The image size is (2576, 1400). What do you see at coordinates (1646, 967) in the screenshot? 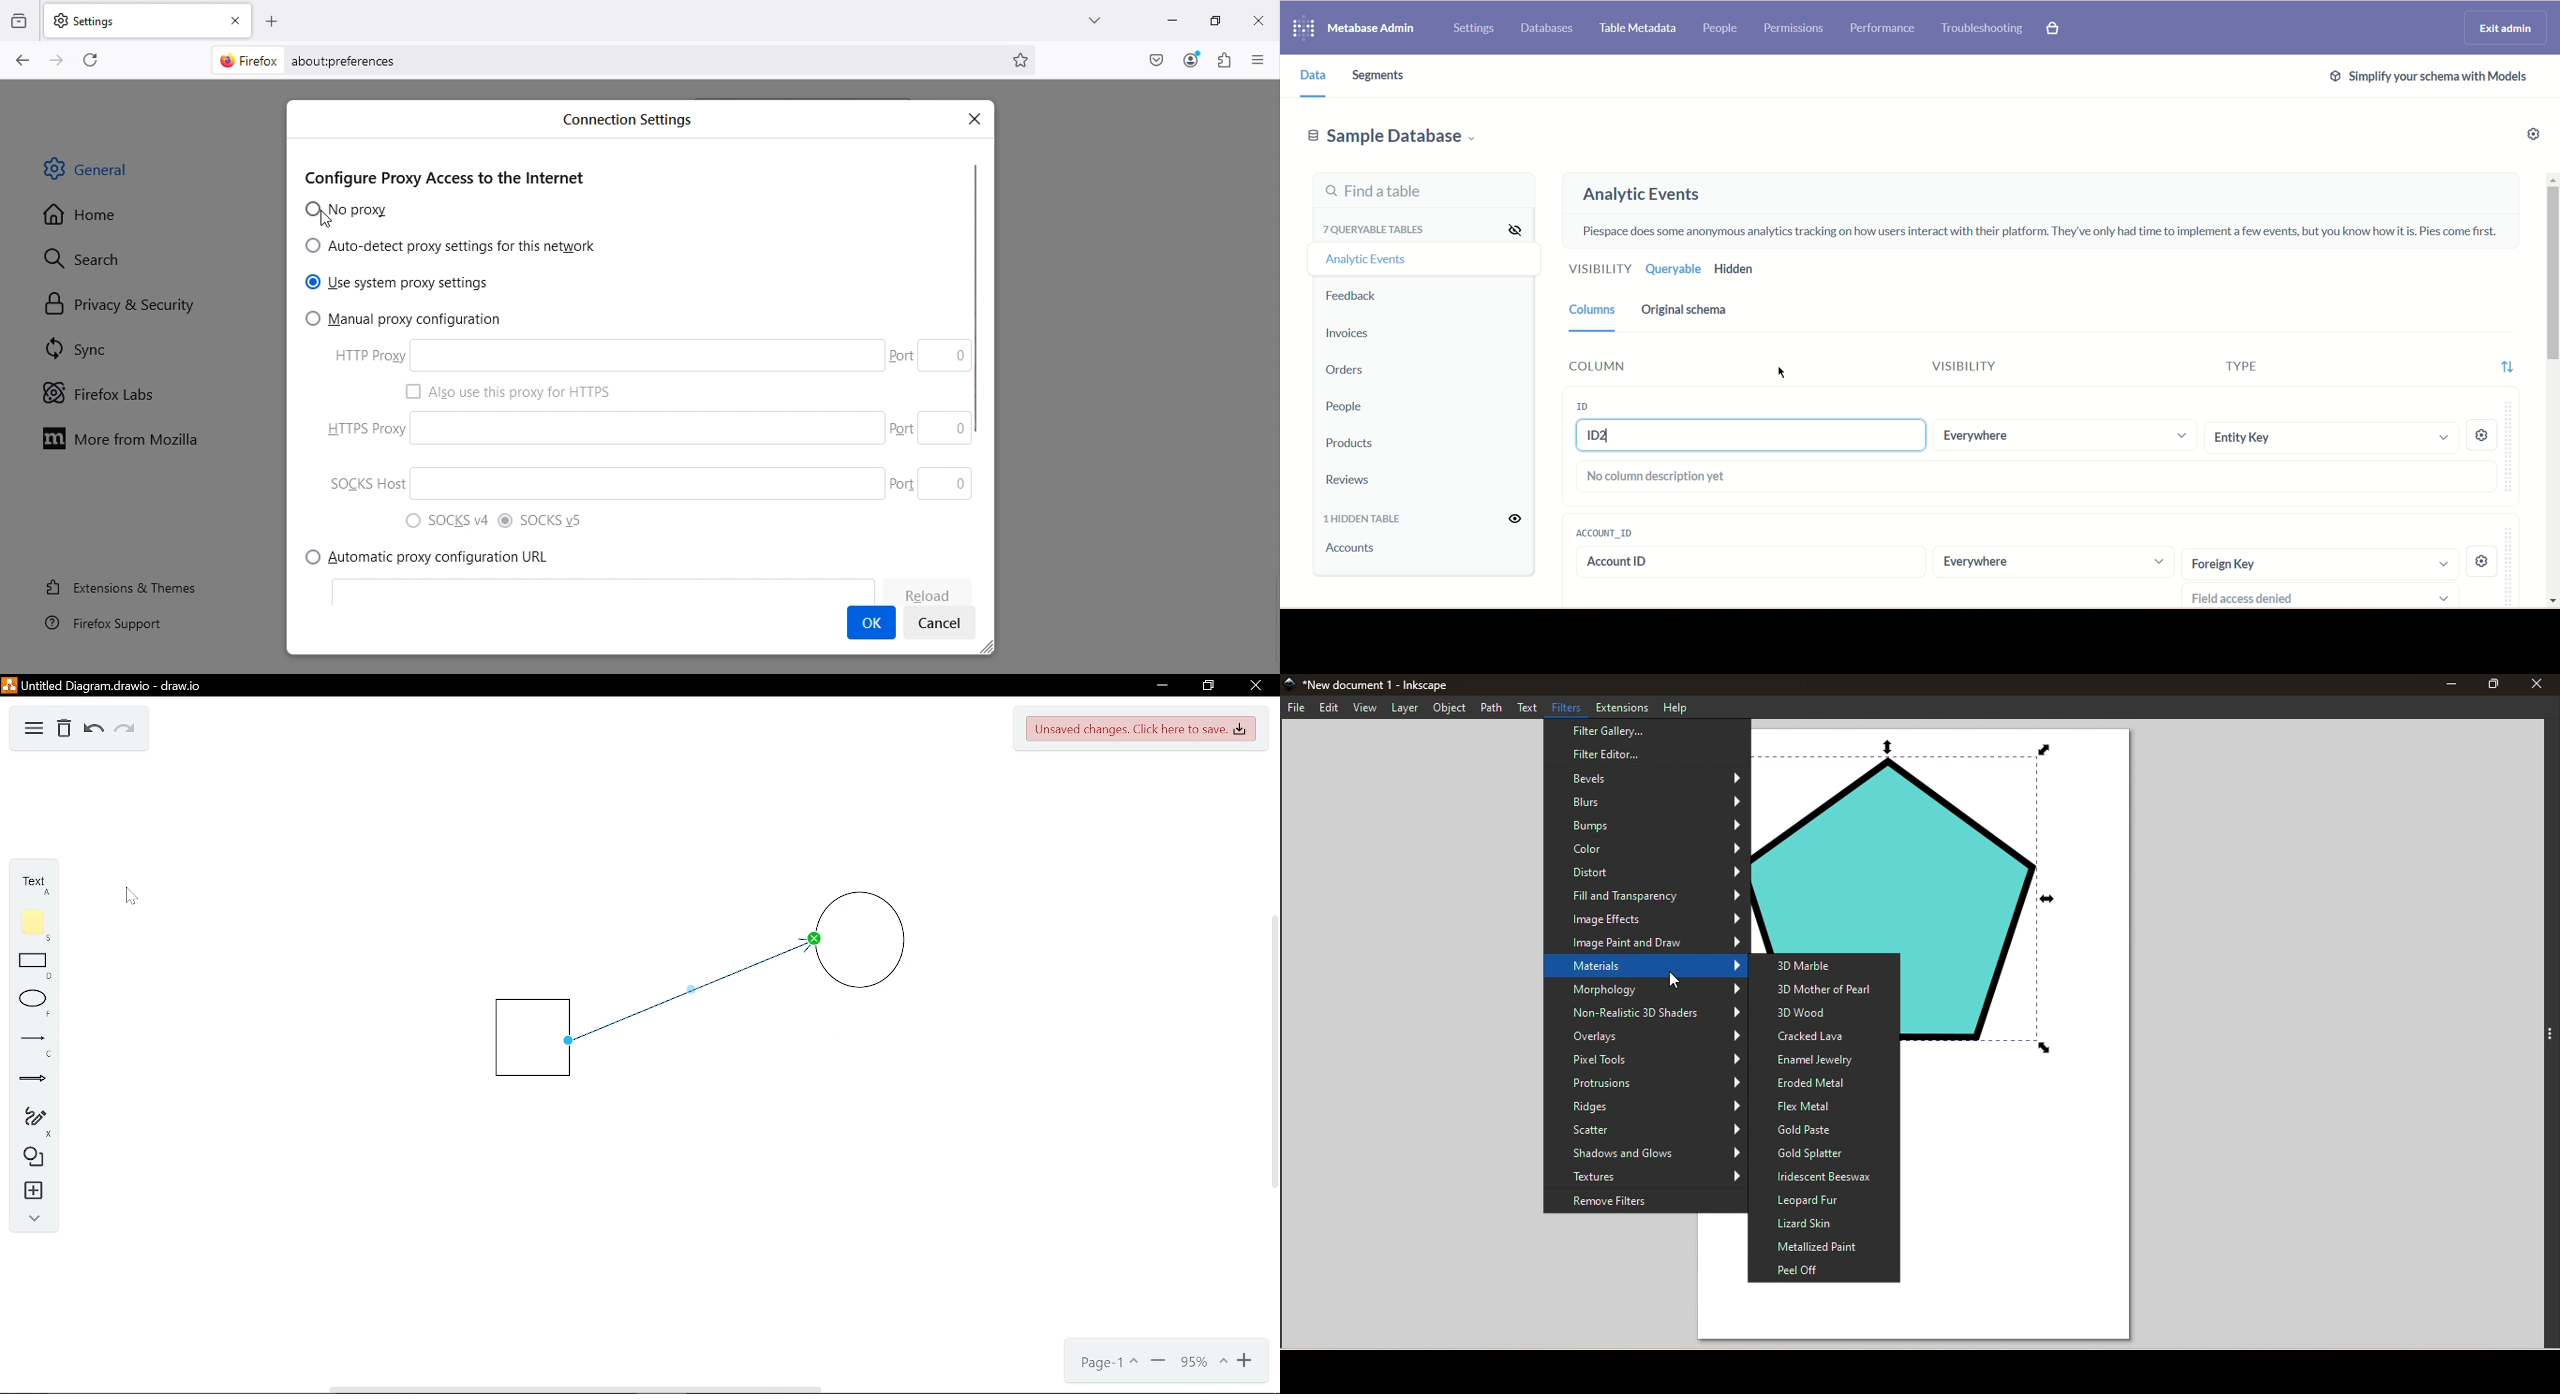
I see `Materials` at bounding box center [1646, 967].